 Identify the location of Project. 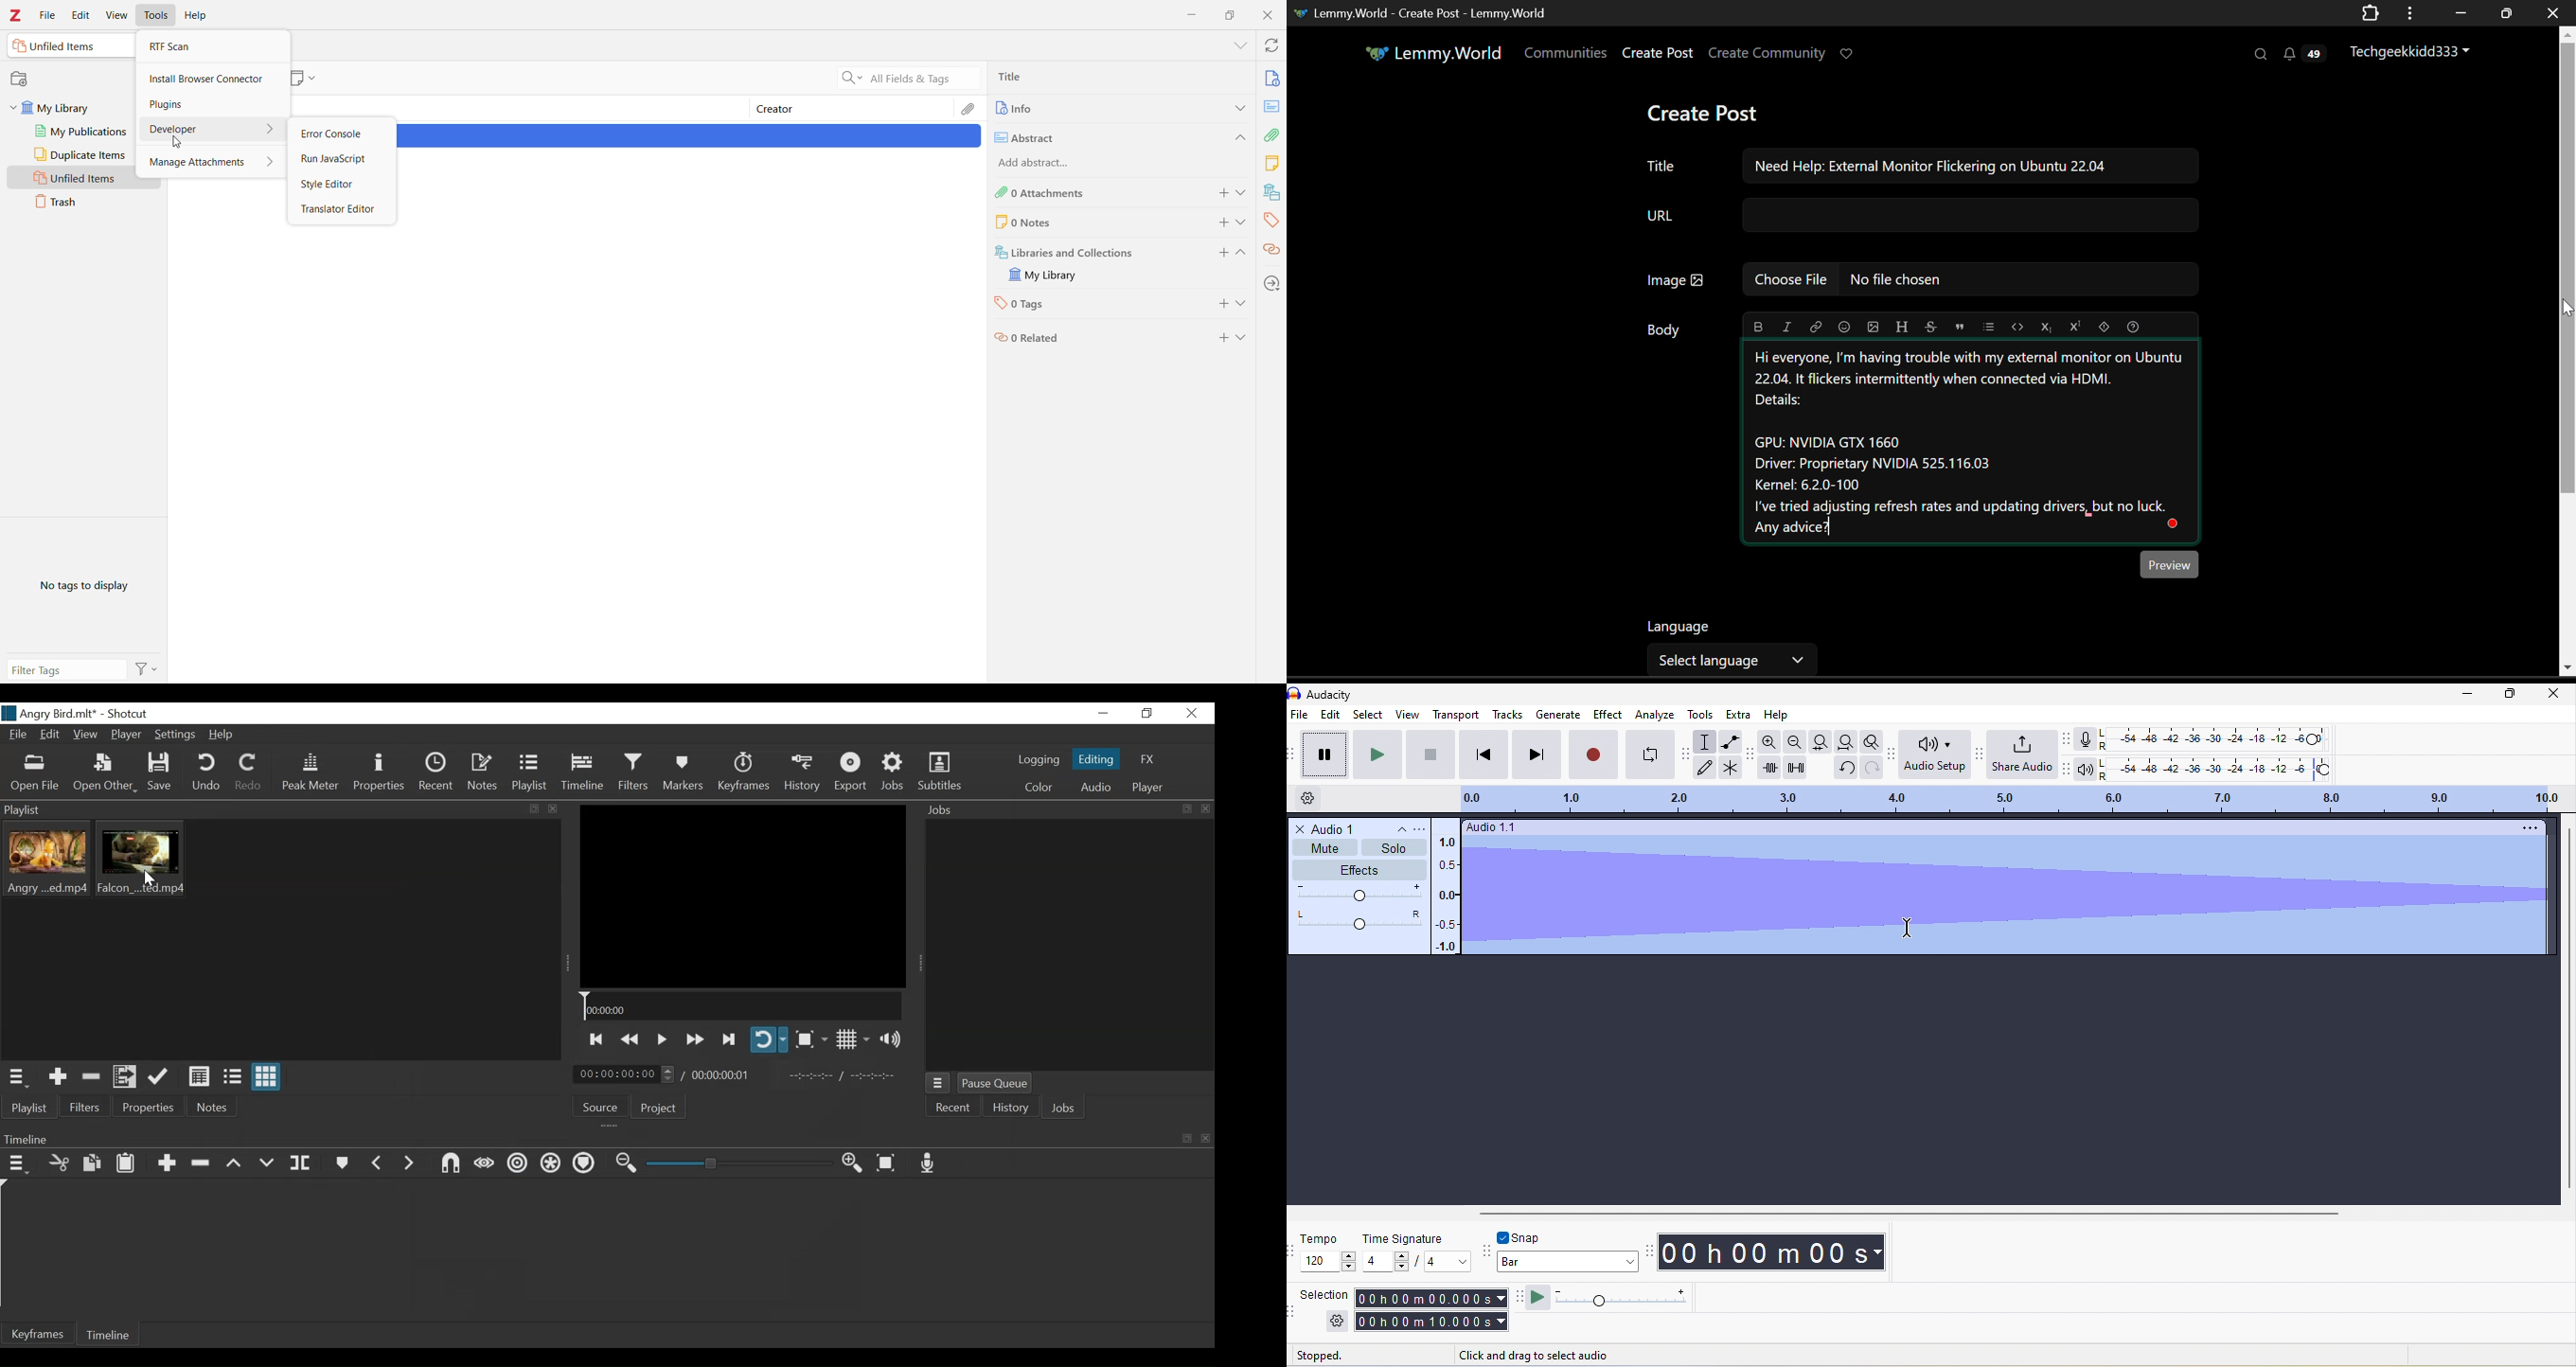
(659, 1108).